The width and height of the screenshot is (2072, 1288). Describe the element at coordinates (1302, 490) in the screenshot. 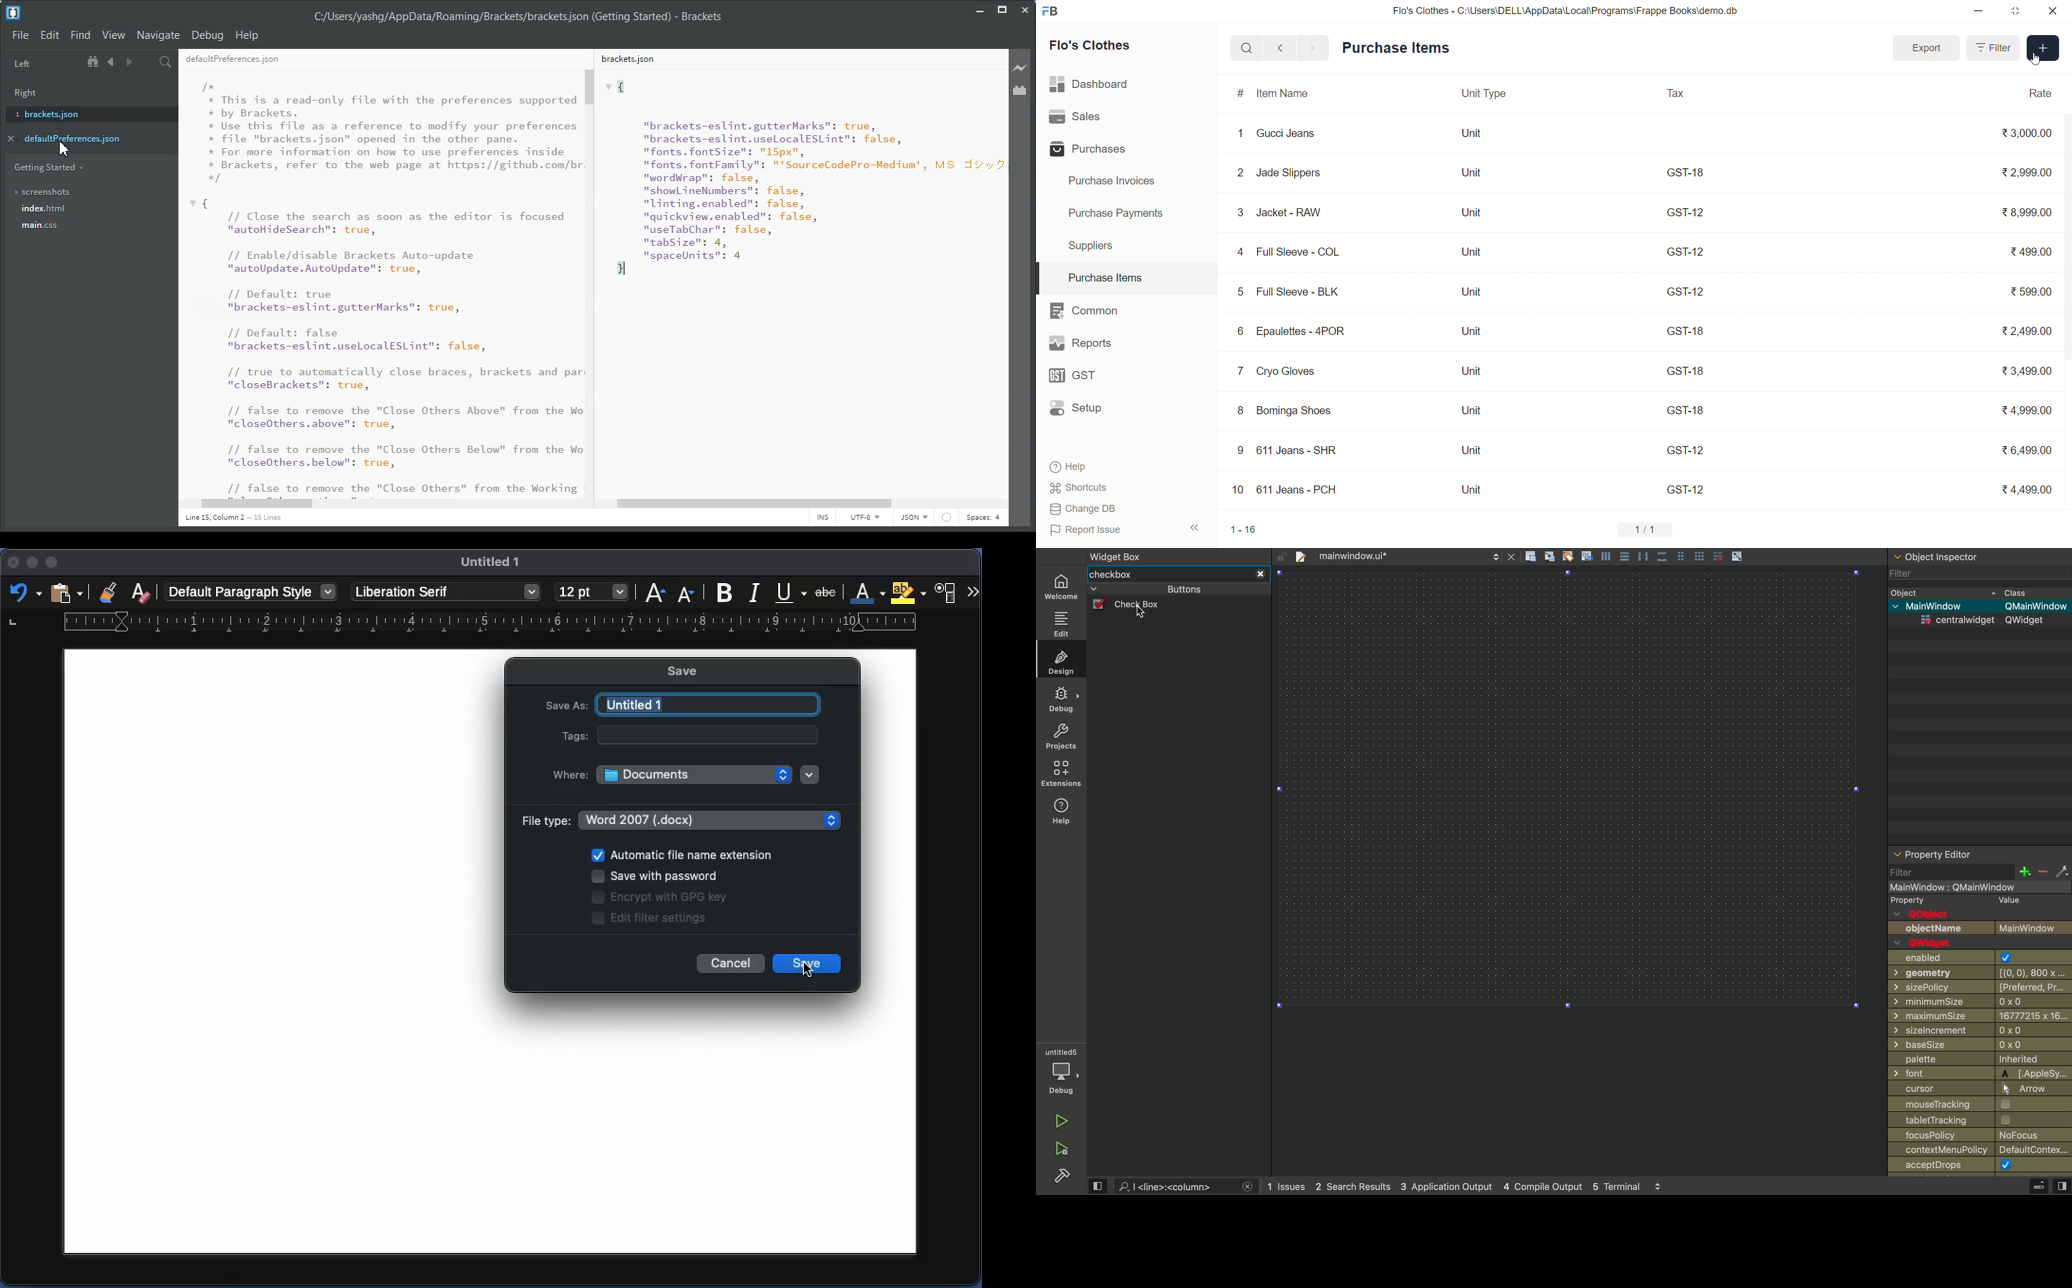

I see `611 Jeans - PCH` at that location.